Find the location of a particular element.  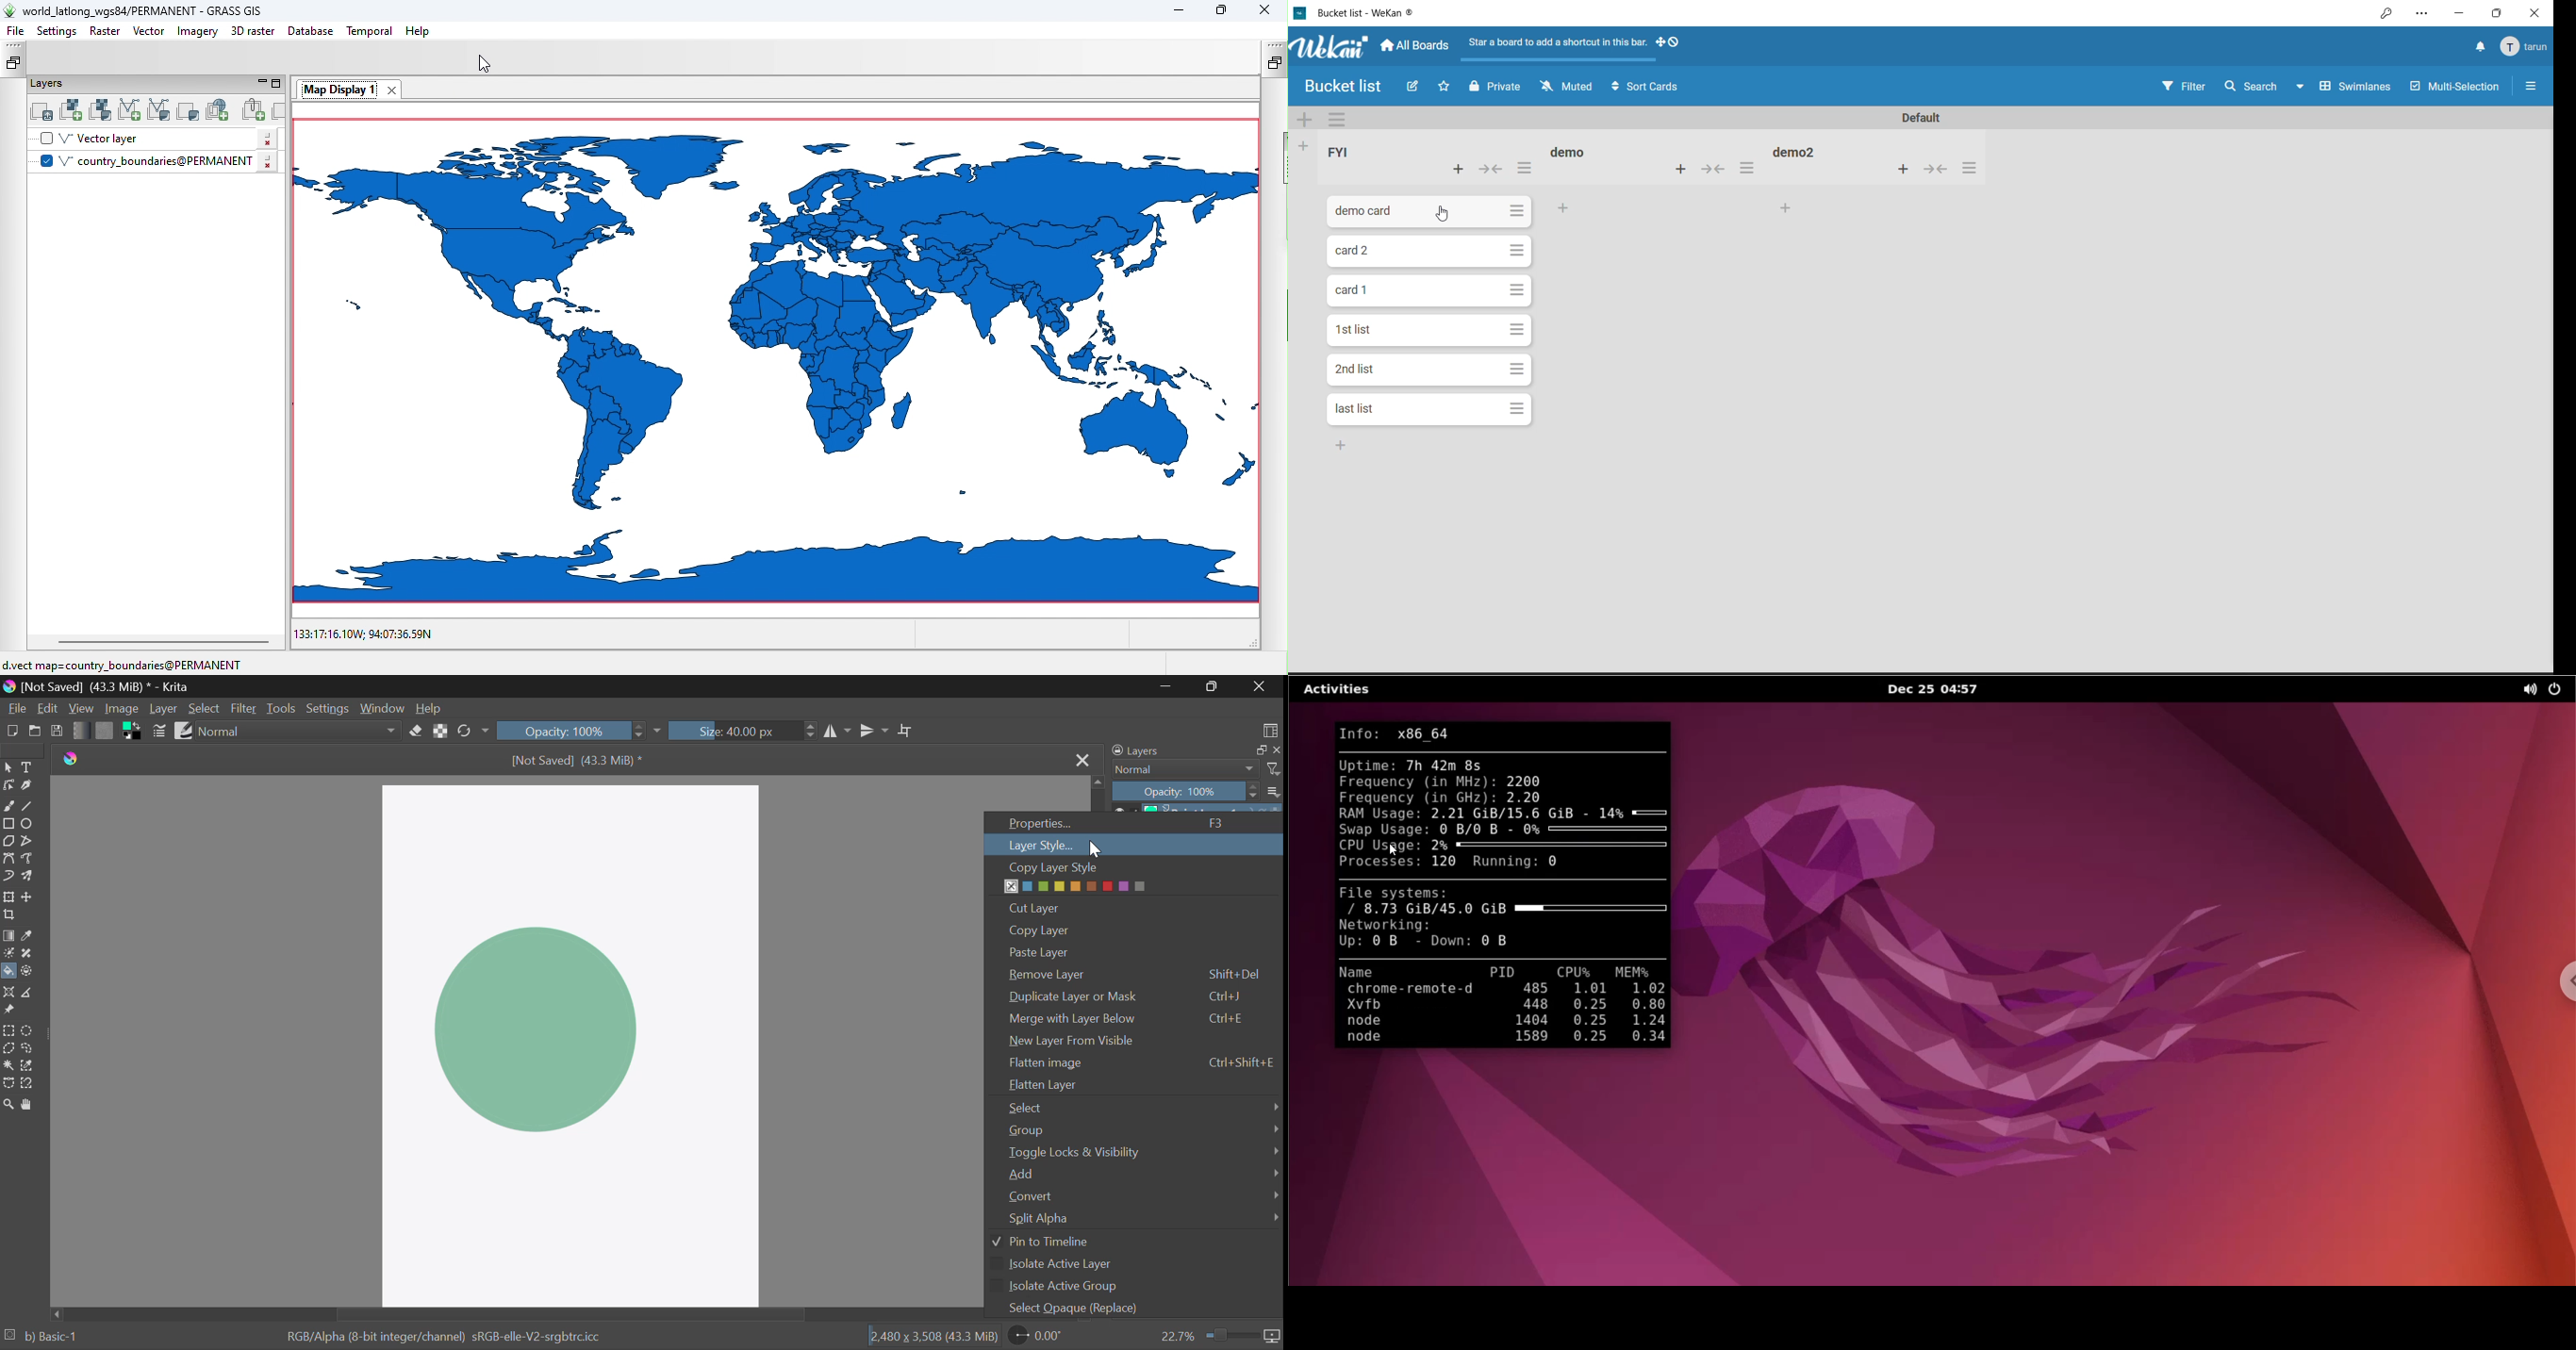

Select Opaque is located at coordinates (1064, 1311).